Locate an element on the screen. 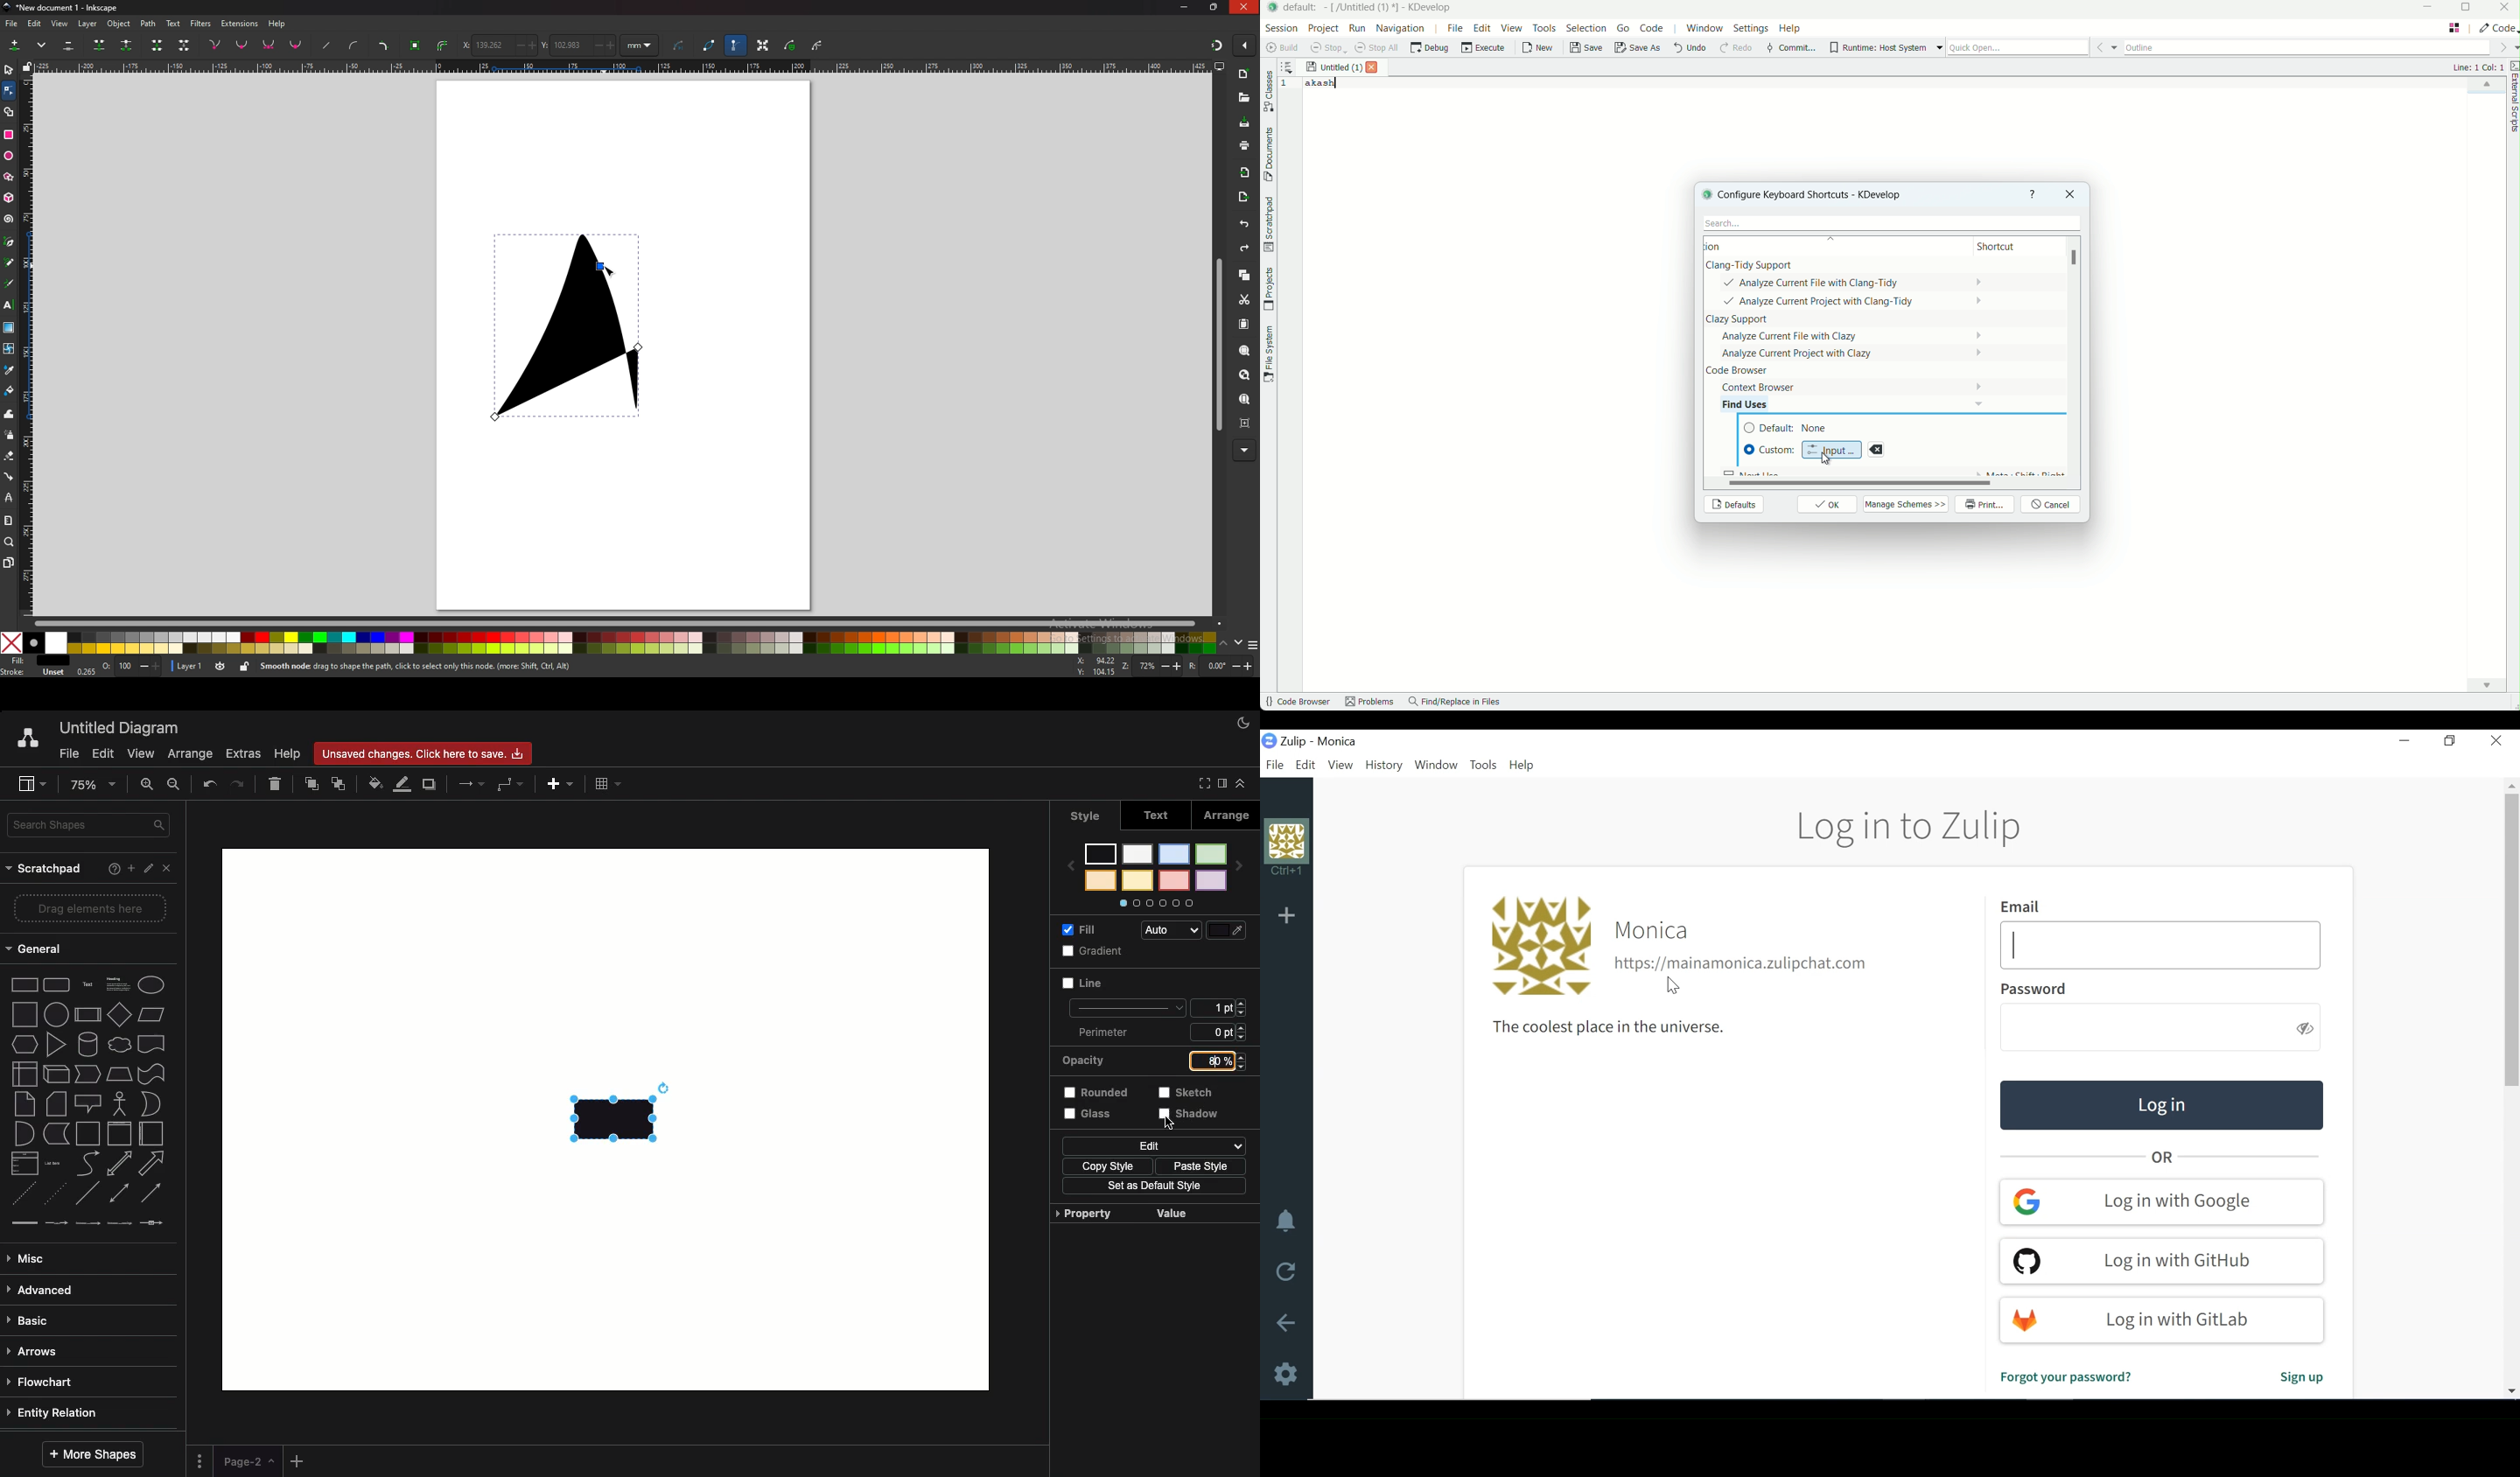 The width and height of the screenshot is (2520, 1484). Organisation name is located at coordinates (1654, 931).